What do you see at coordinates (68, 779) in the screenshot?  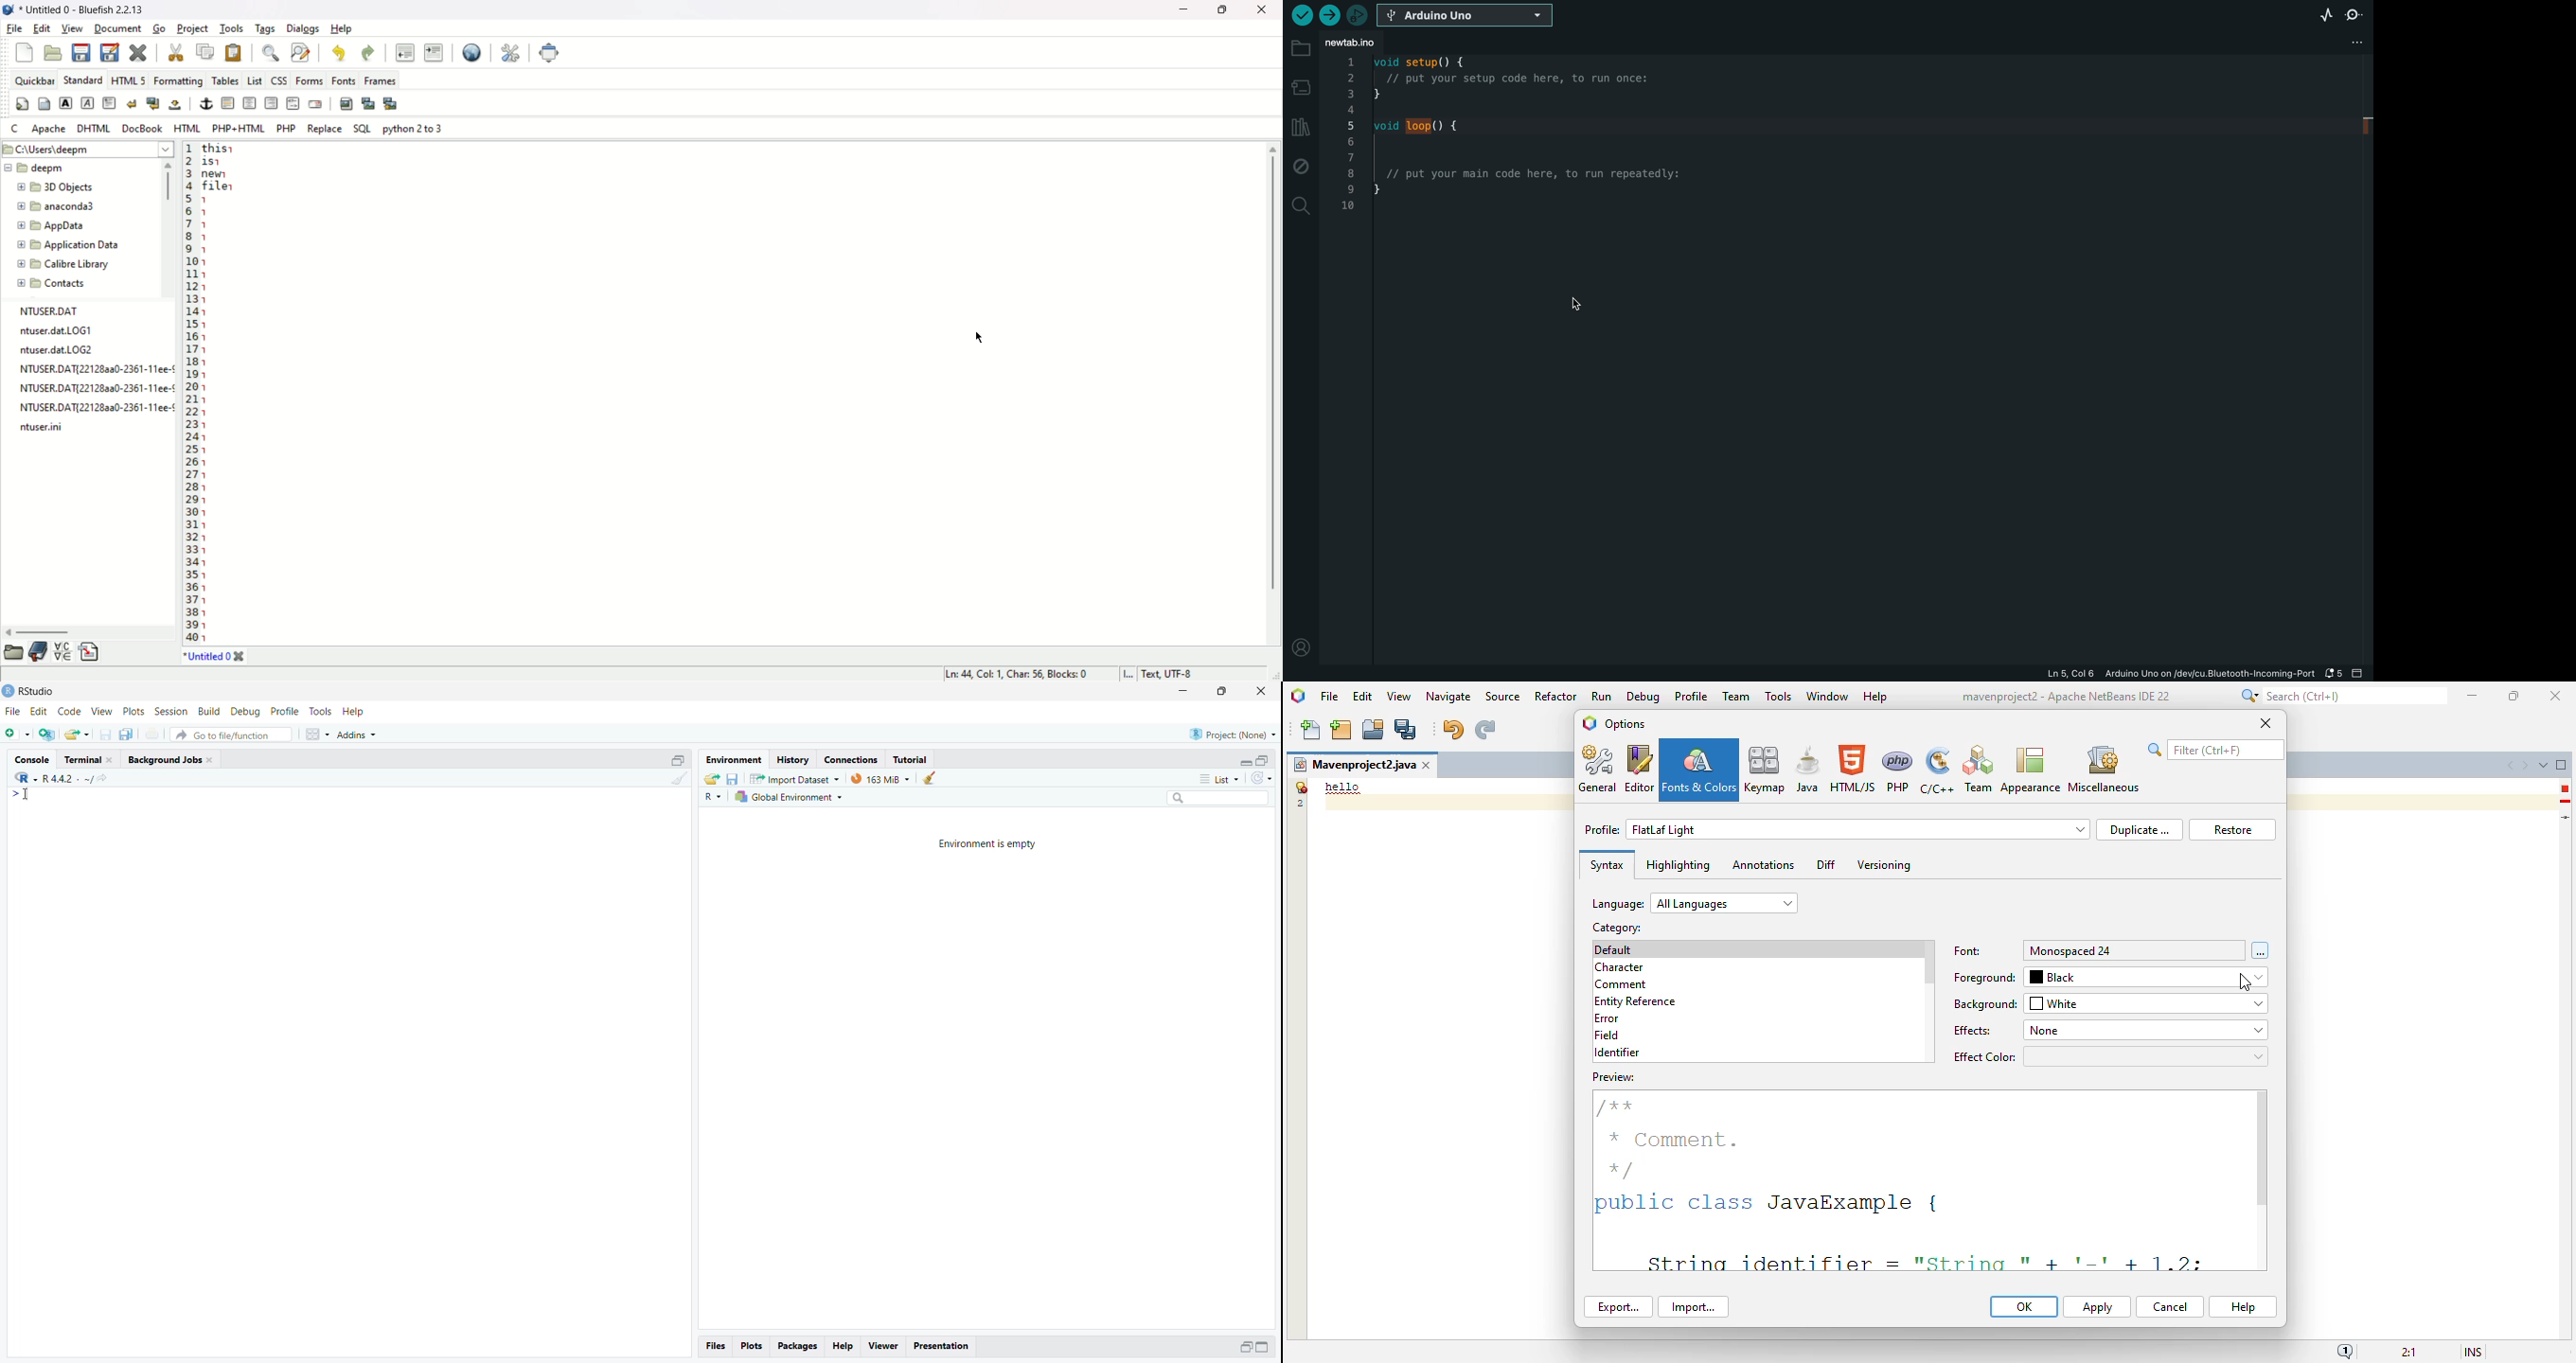 I see `R 4.4.2 ~/` at bounding box center [68, 779].